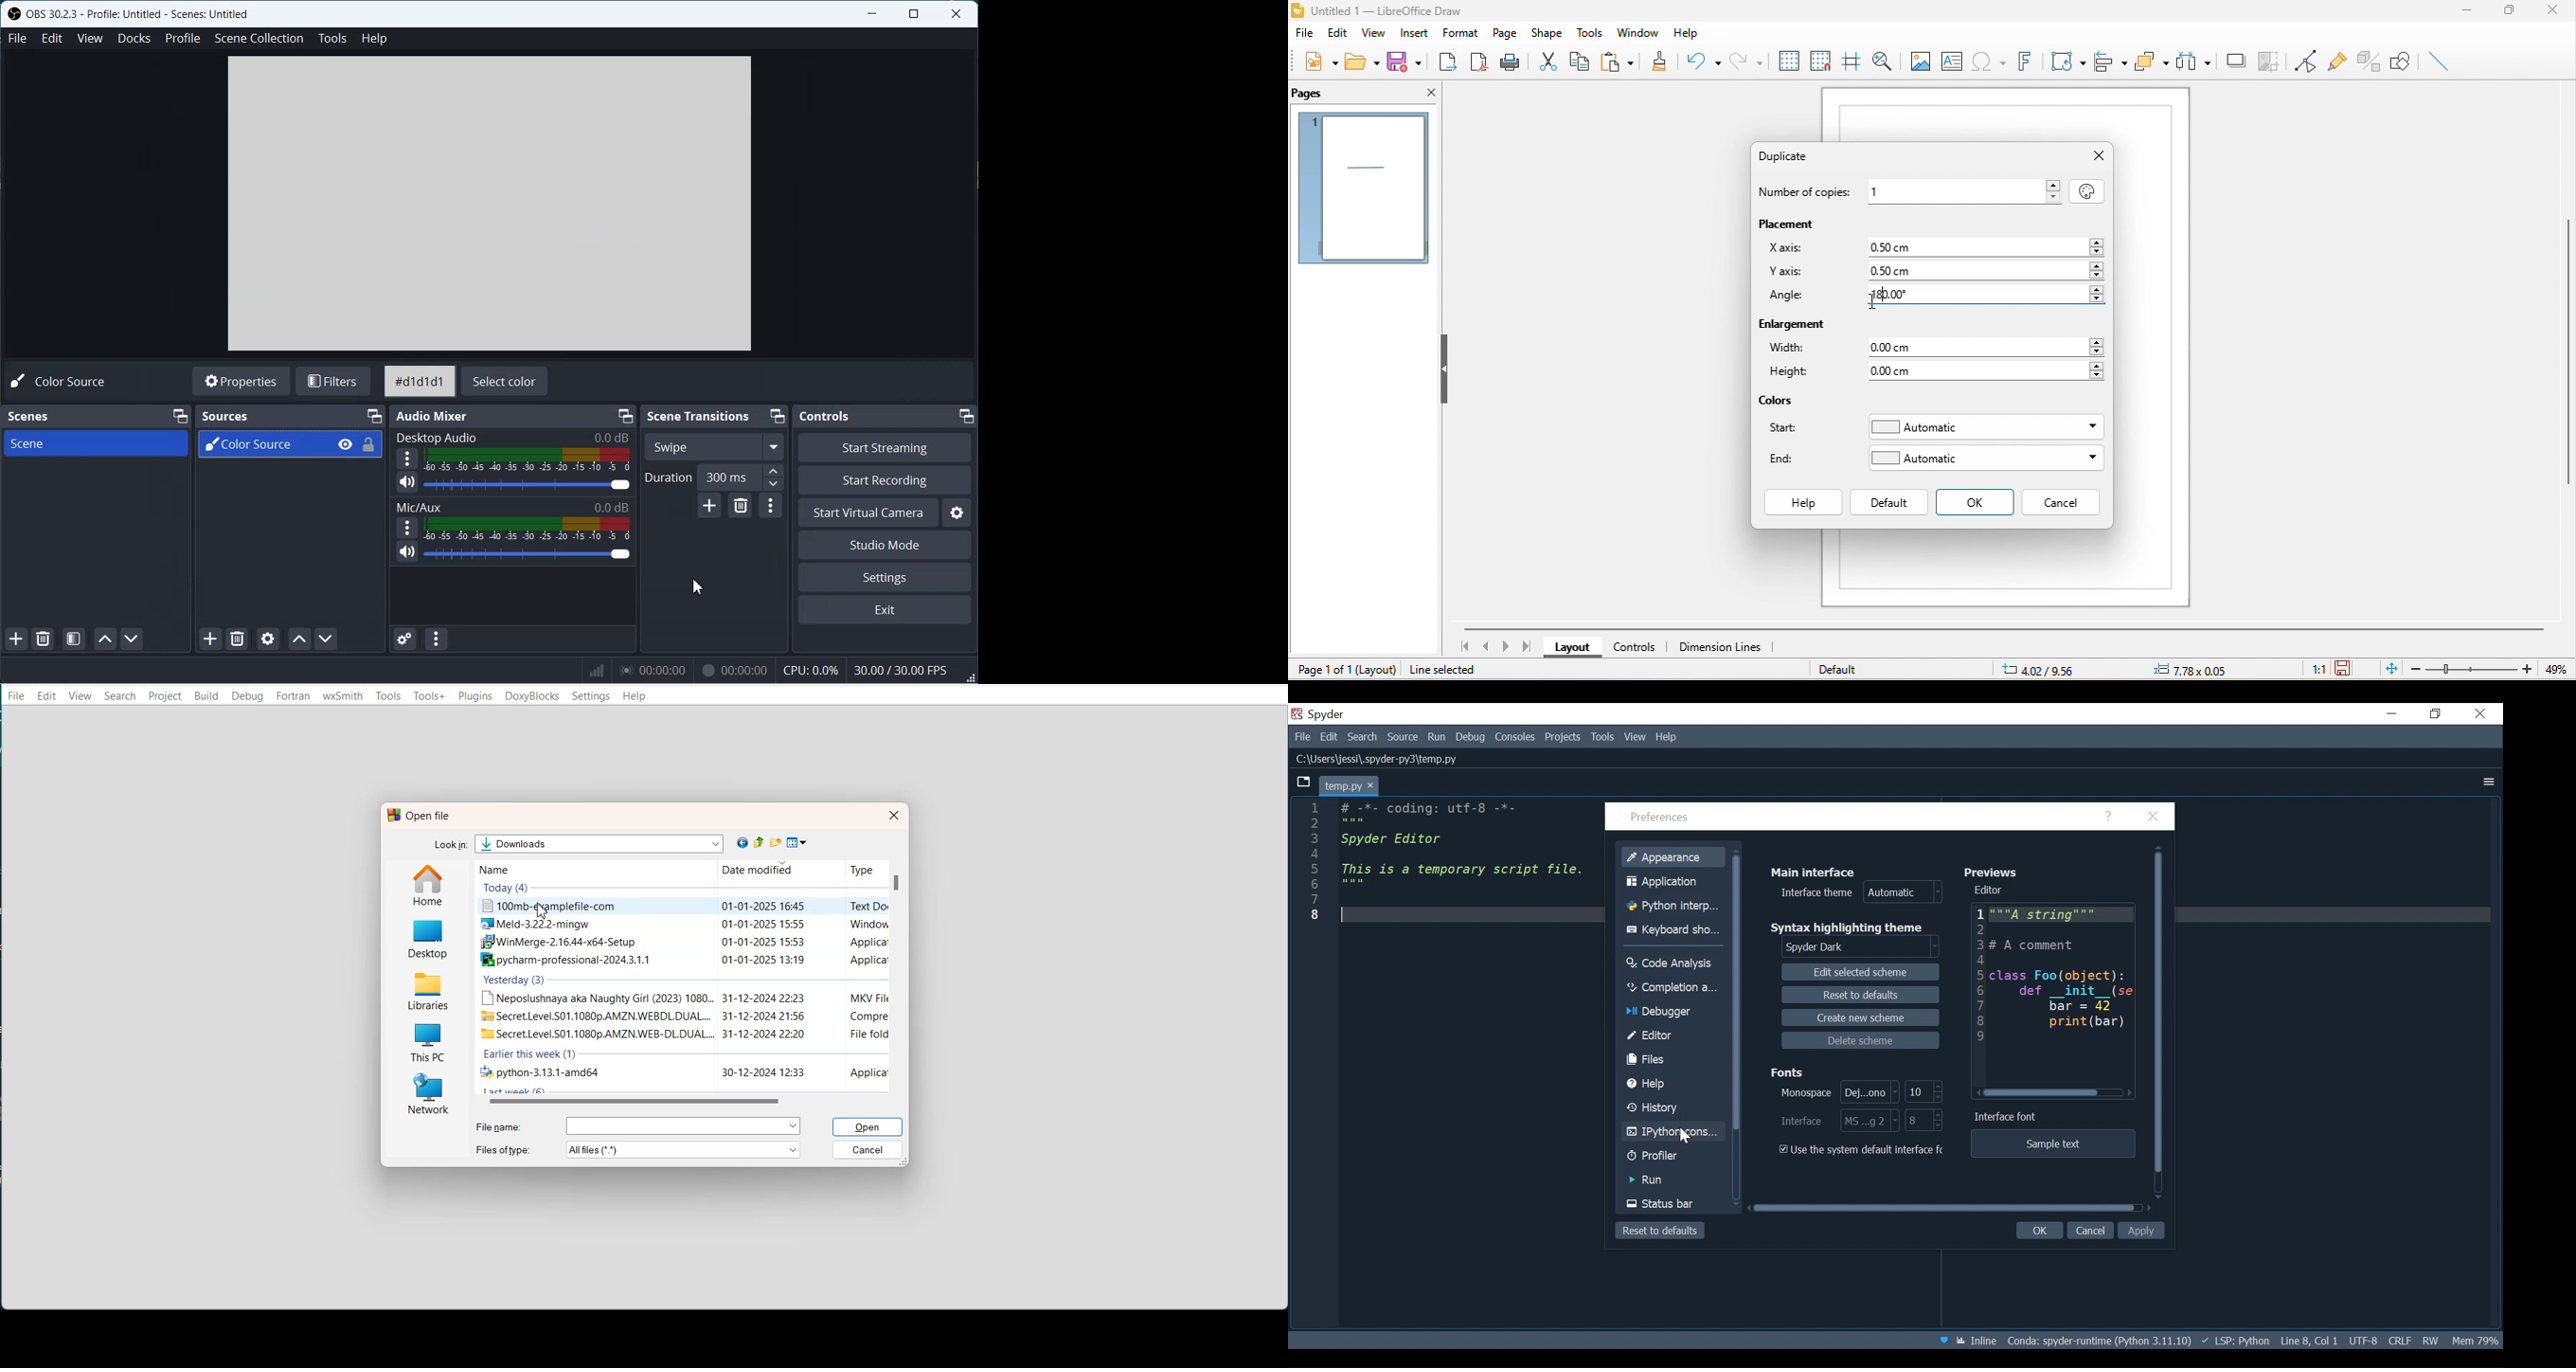 This screenshot has width=2576, height=1372. I want to click on Settings, so click(957, 513).